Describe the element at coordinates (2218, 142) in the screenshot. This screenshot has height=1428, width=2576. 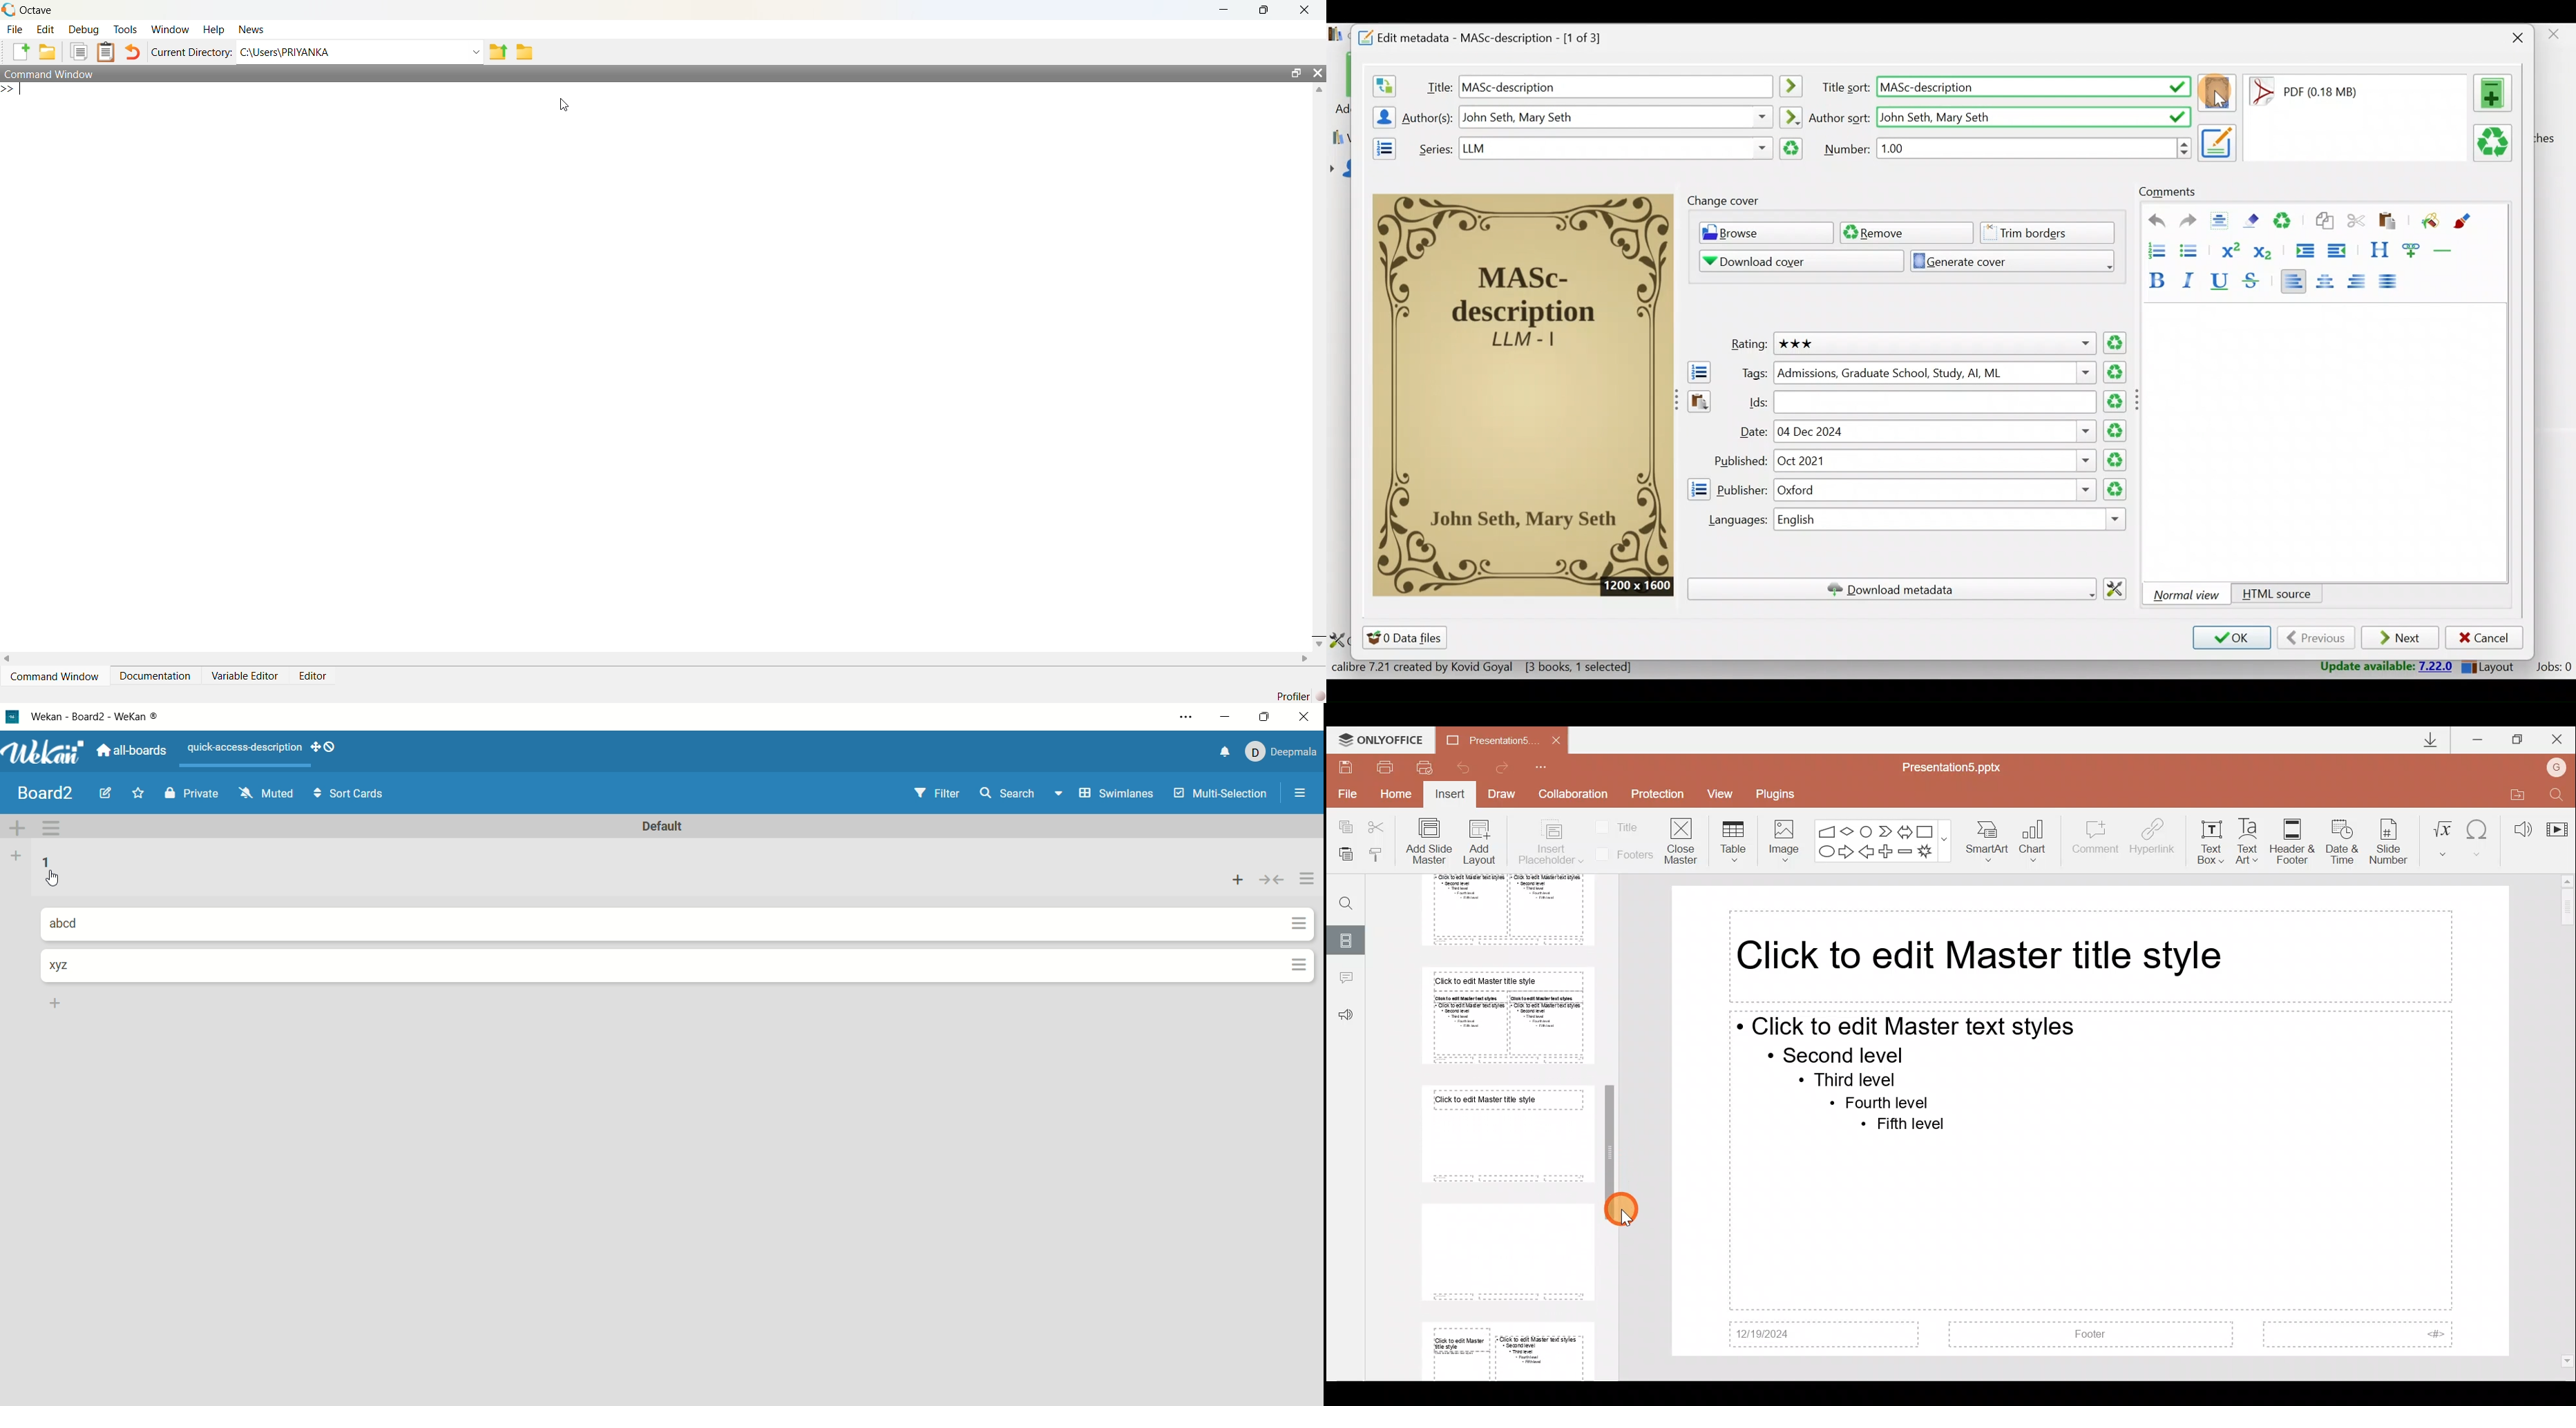
I see `` at that location.